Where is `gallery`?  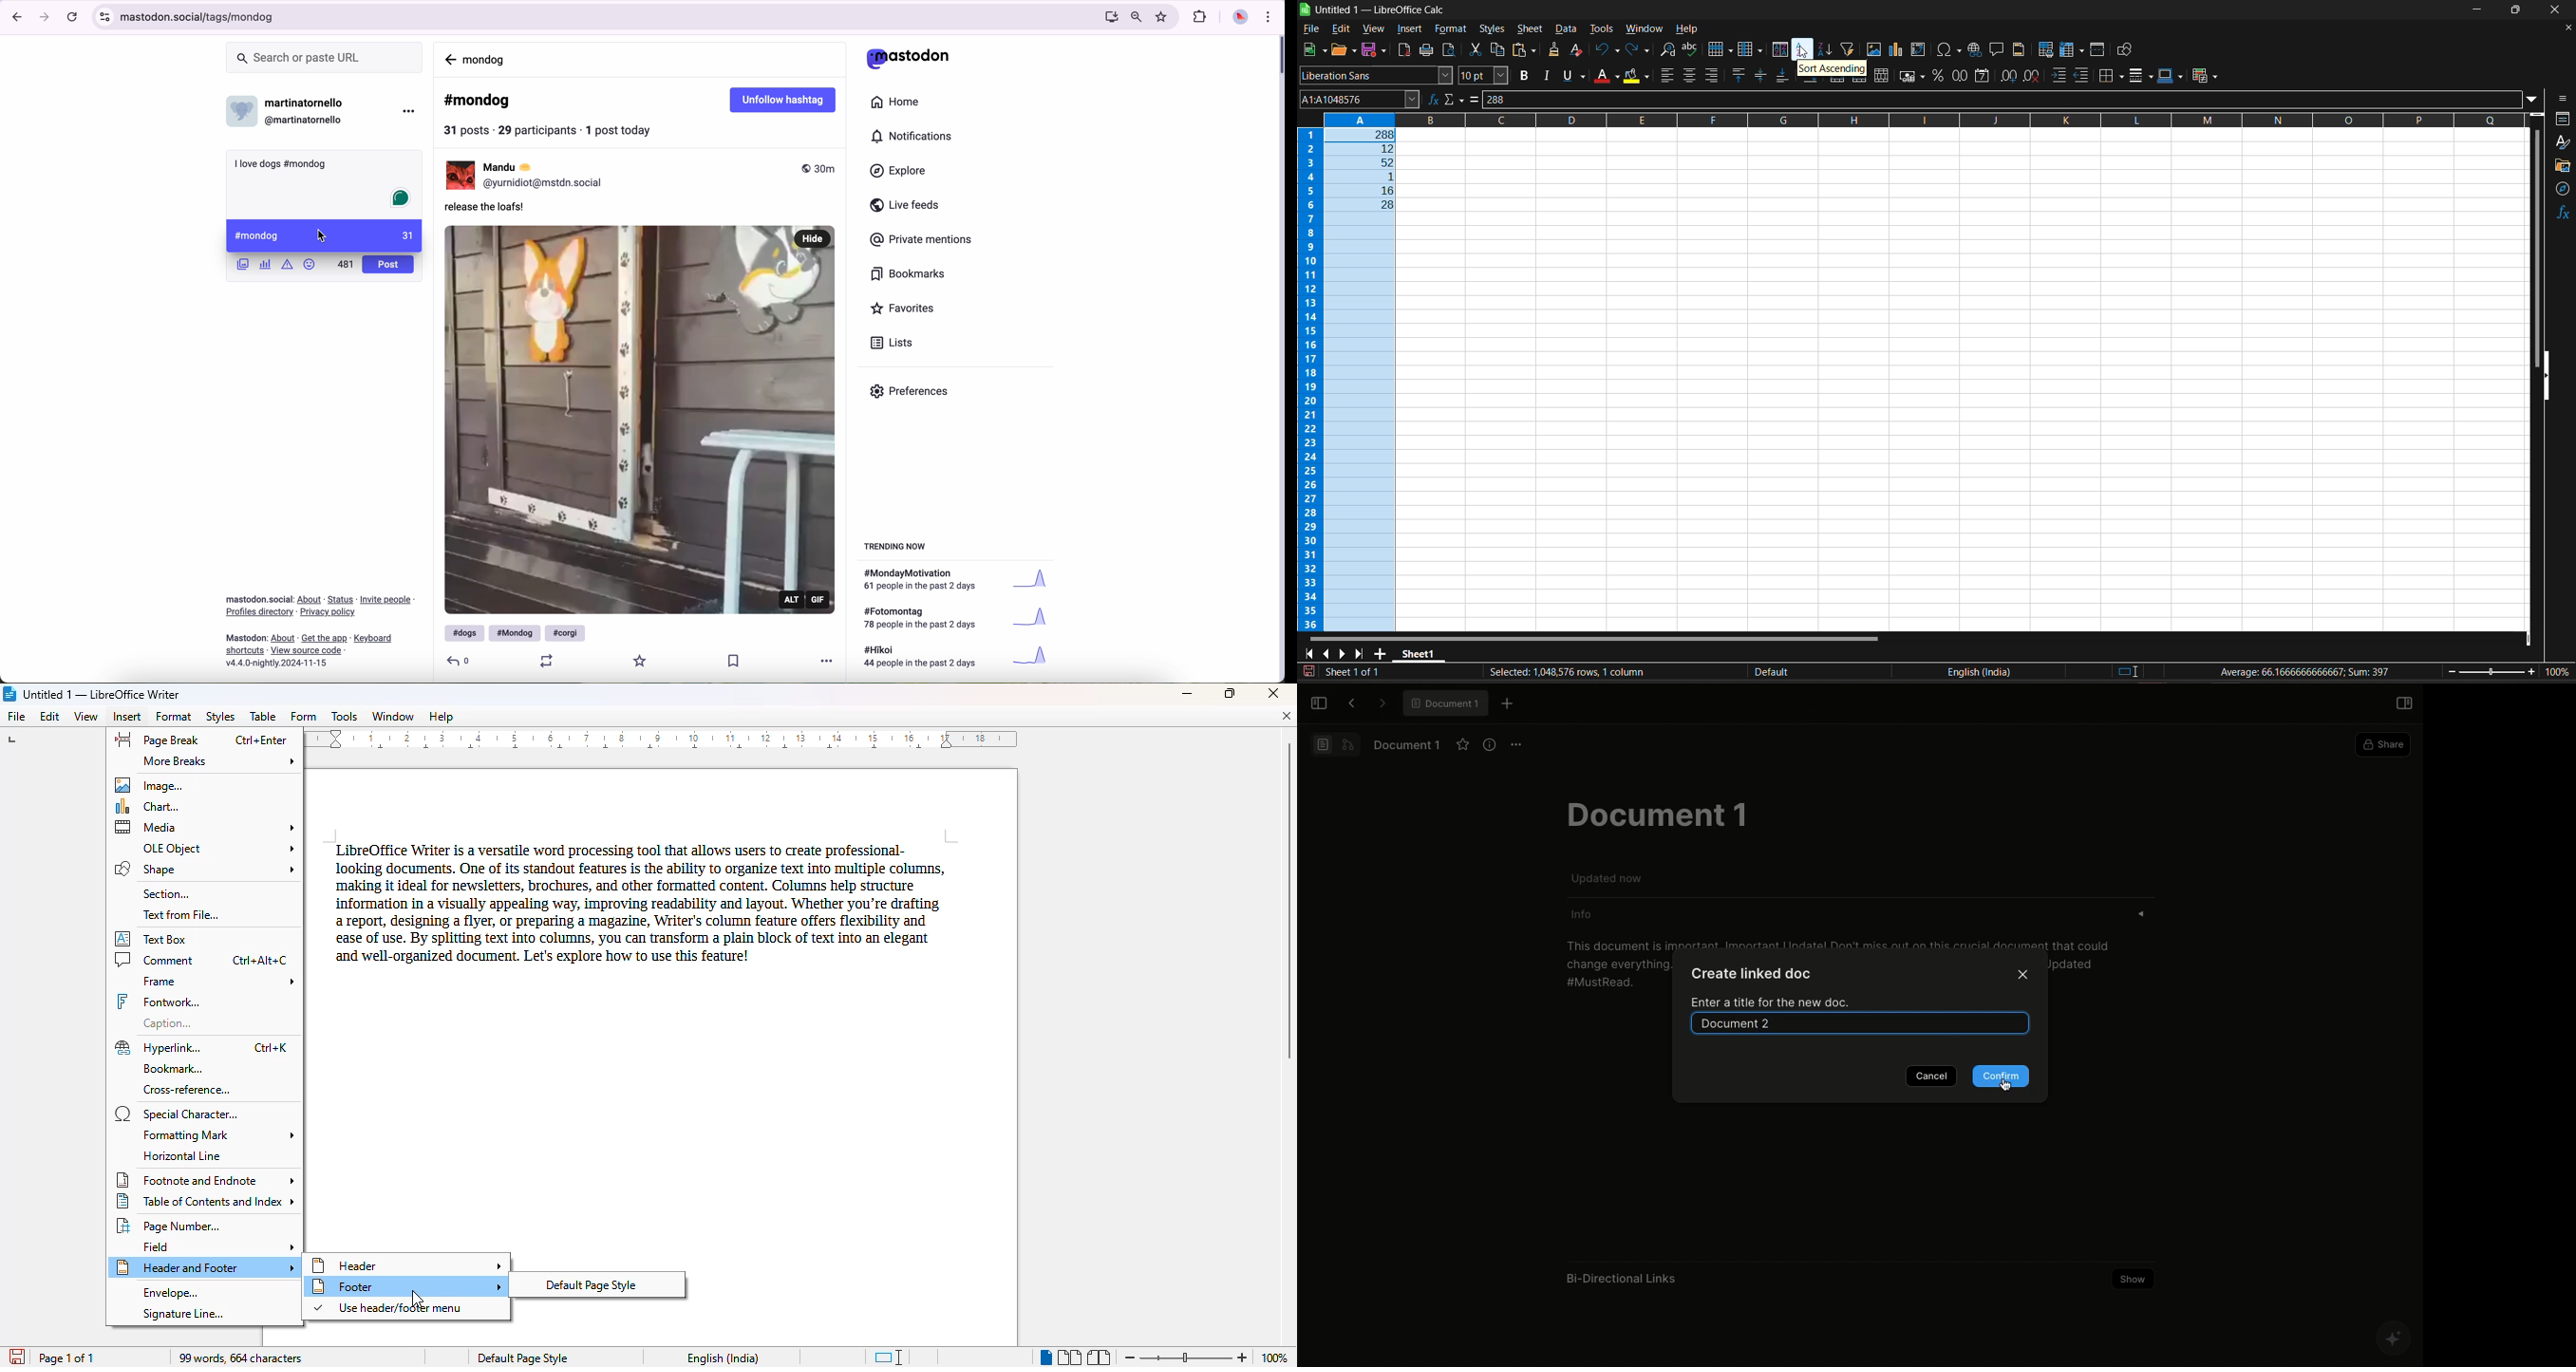 gallery is located at coordinates (2562, 165).